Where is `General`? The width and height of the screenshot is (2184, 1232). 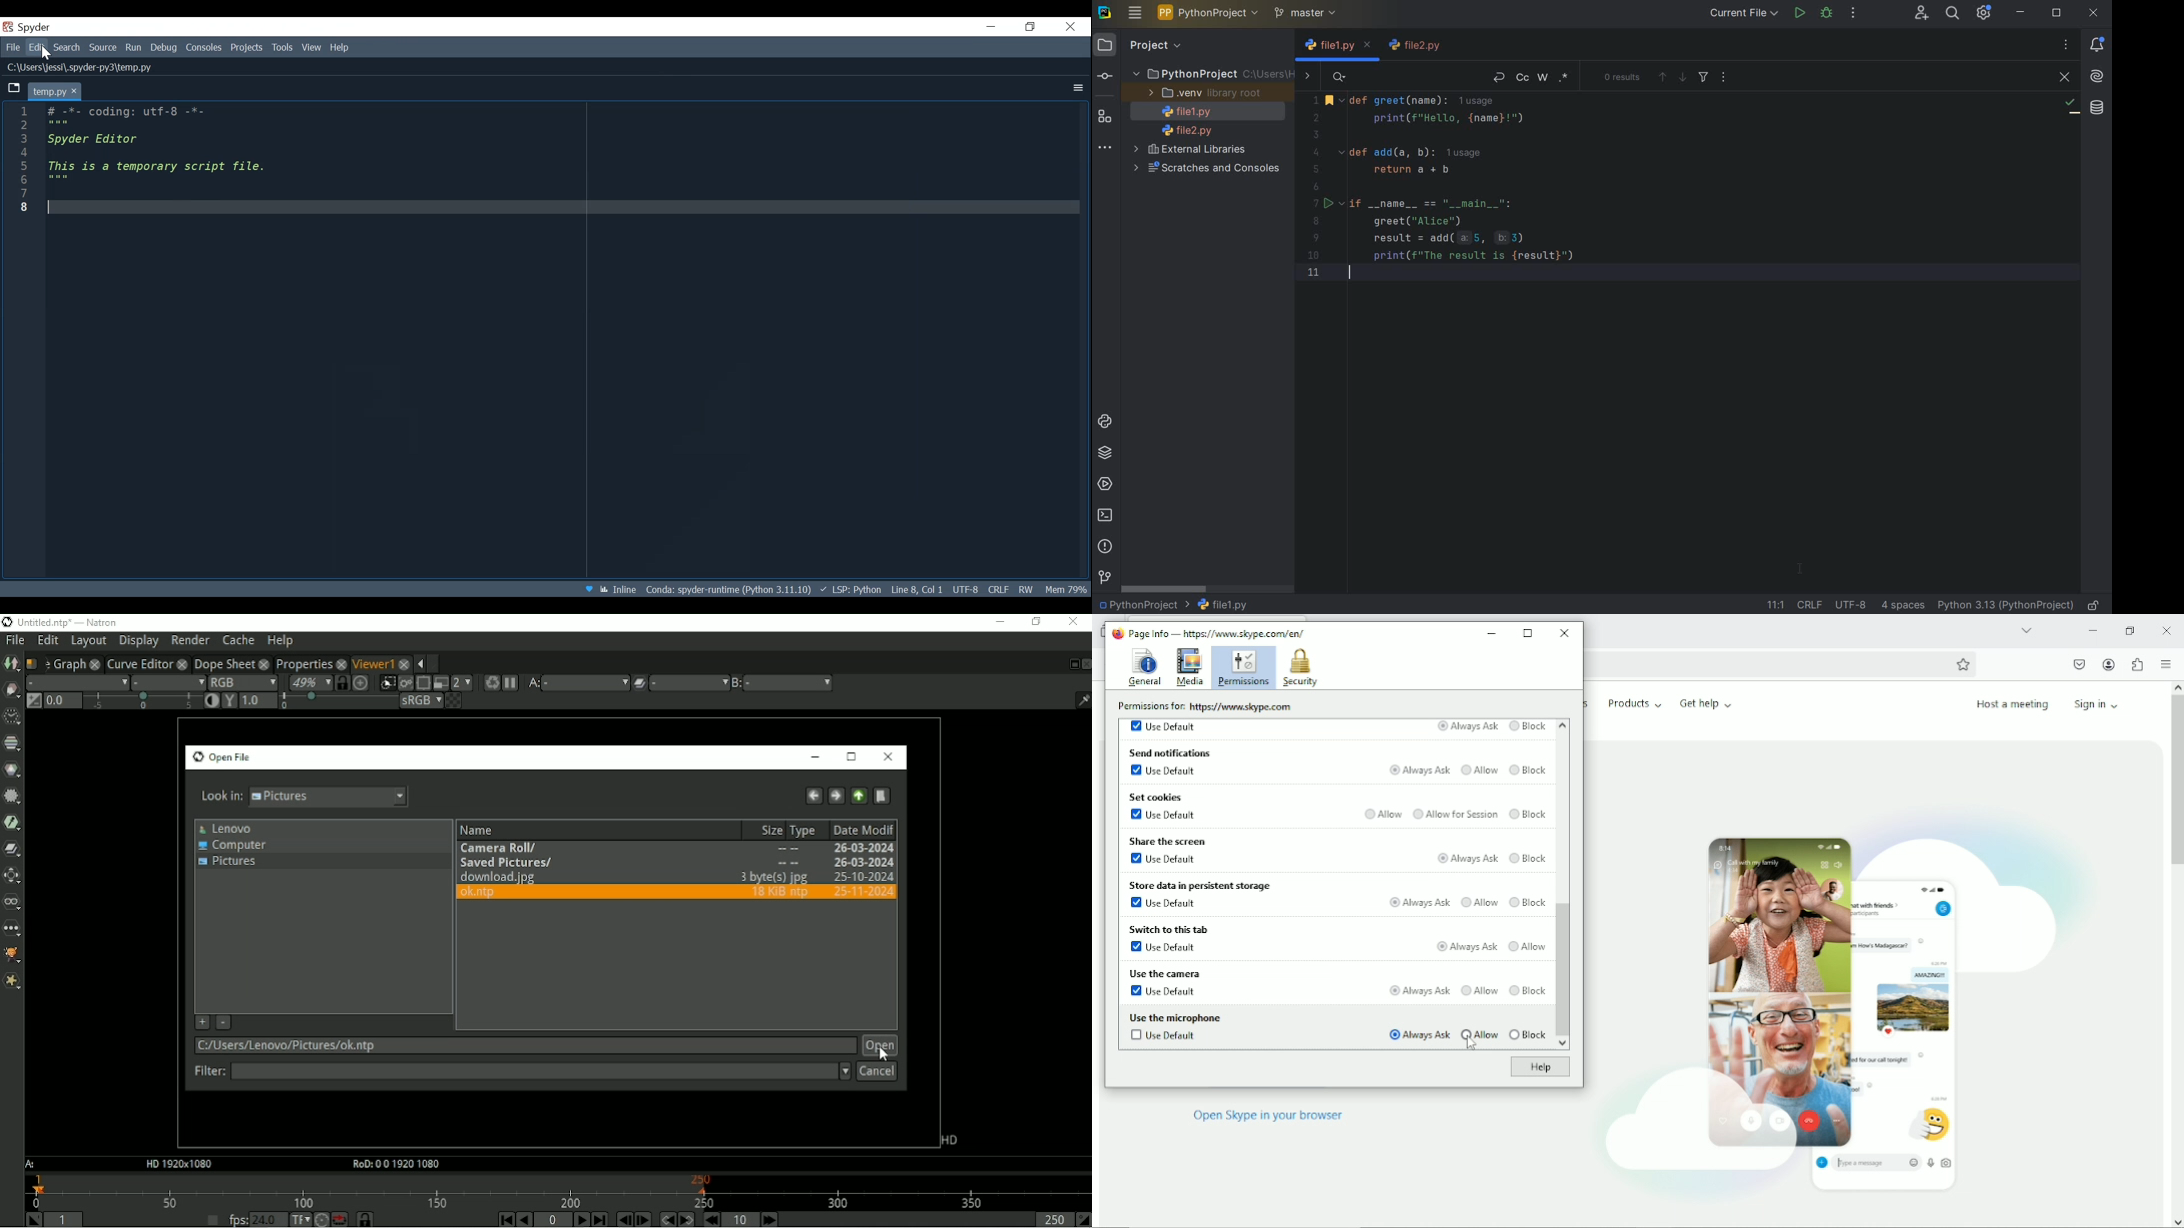 General is located at coordinates (1143, 668).